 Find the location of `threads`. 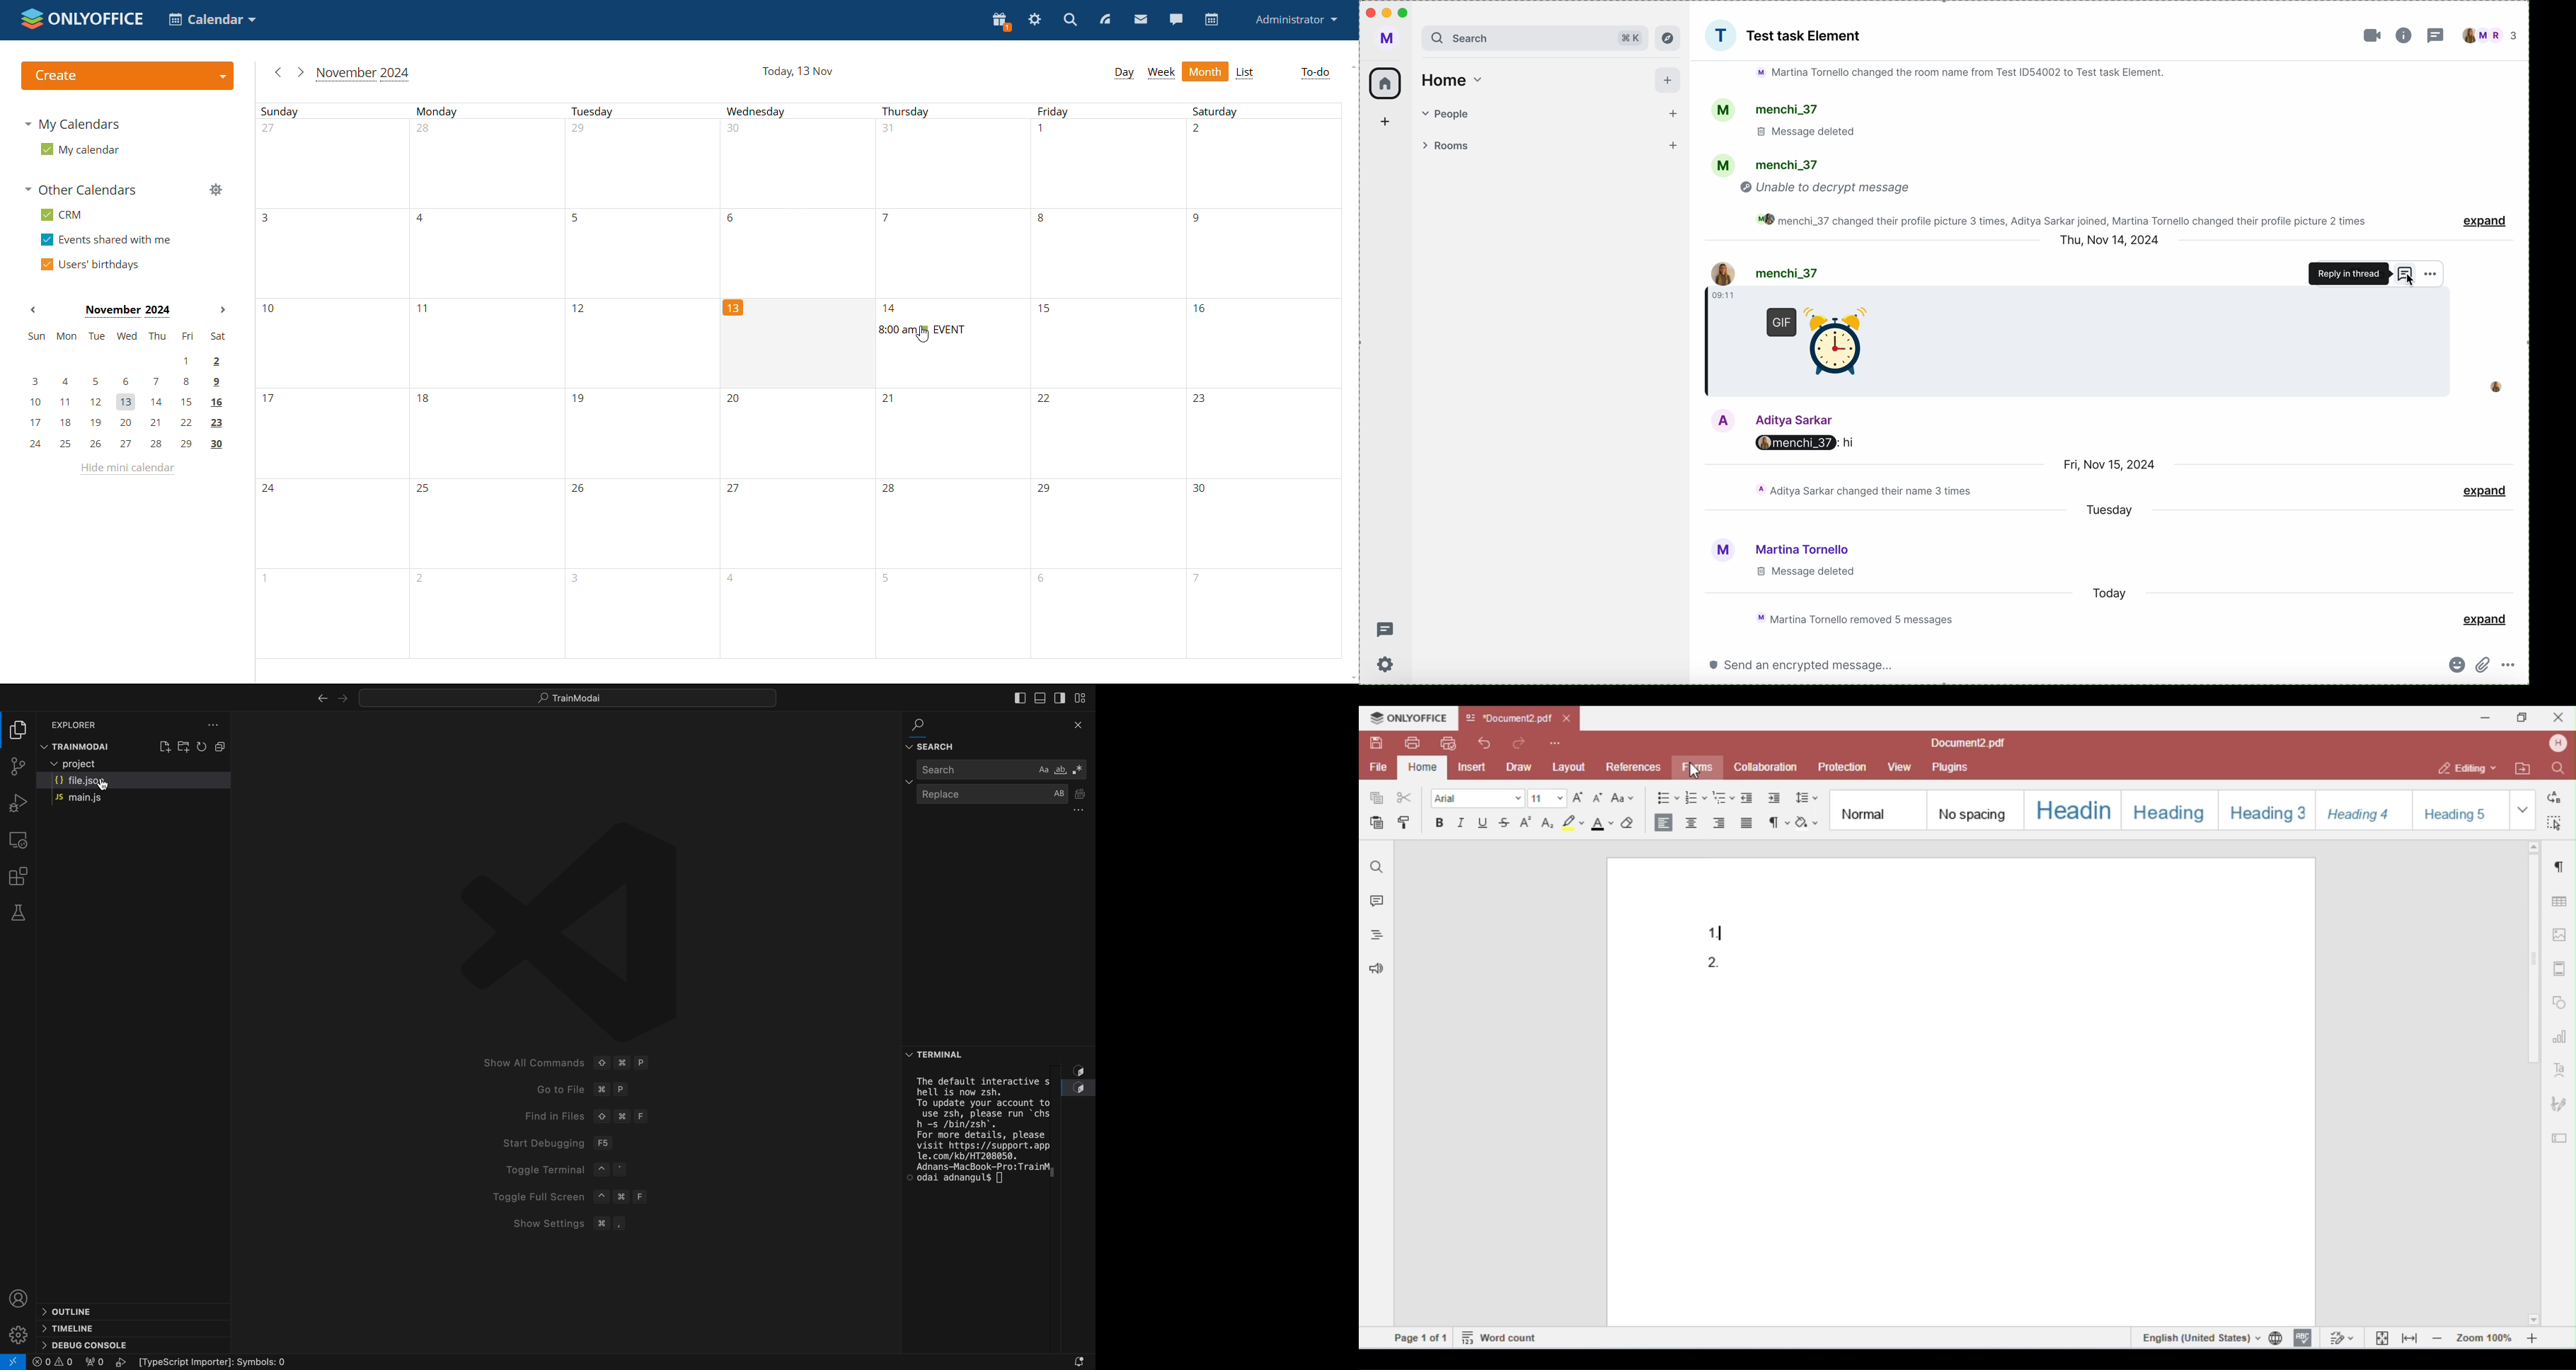

threads is located at coordinates (2435, 38).